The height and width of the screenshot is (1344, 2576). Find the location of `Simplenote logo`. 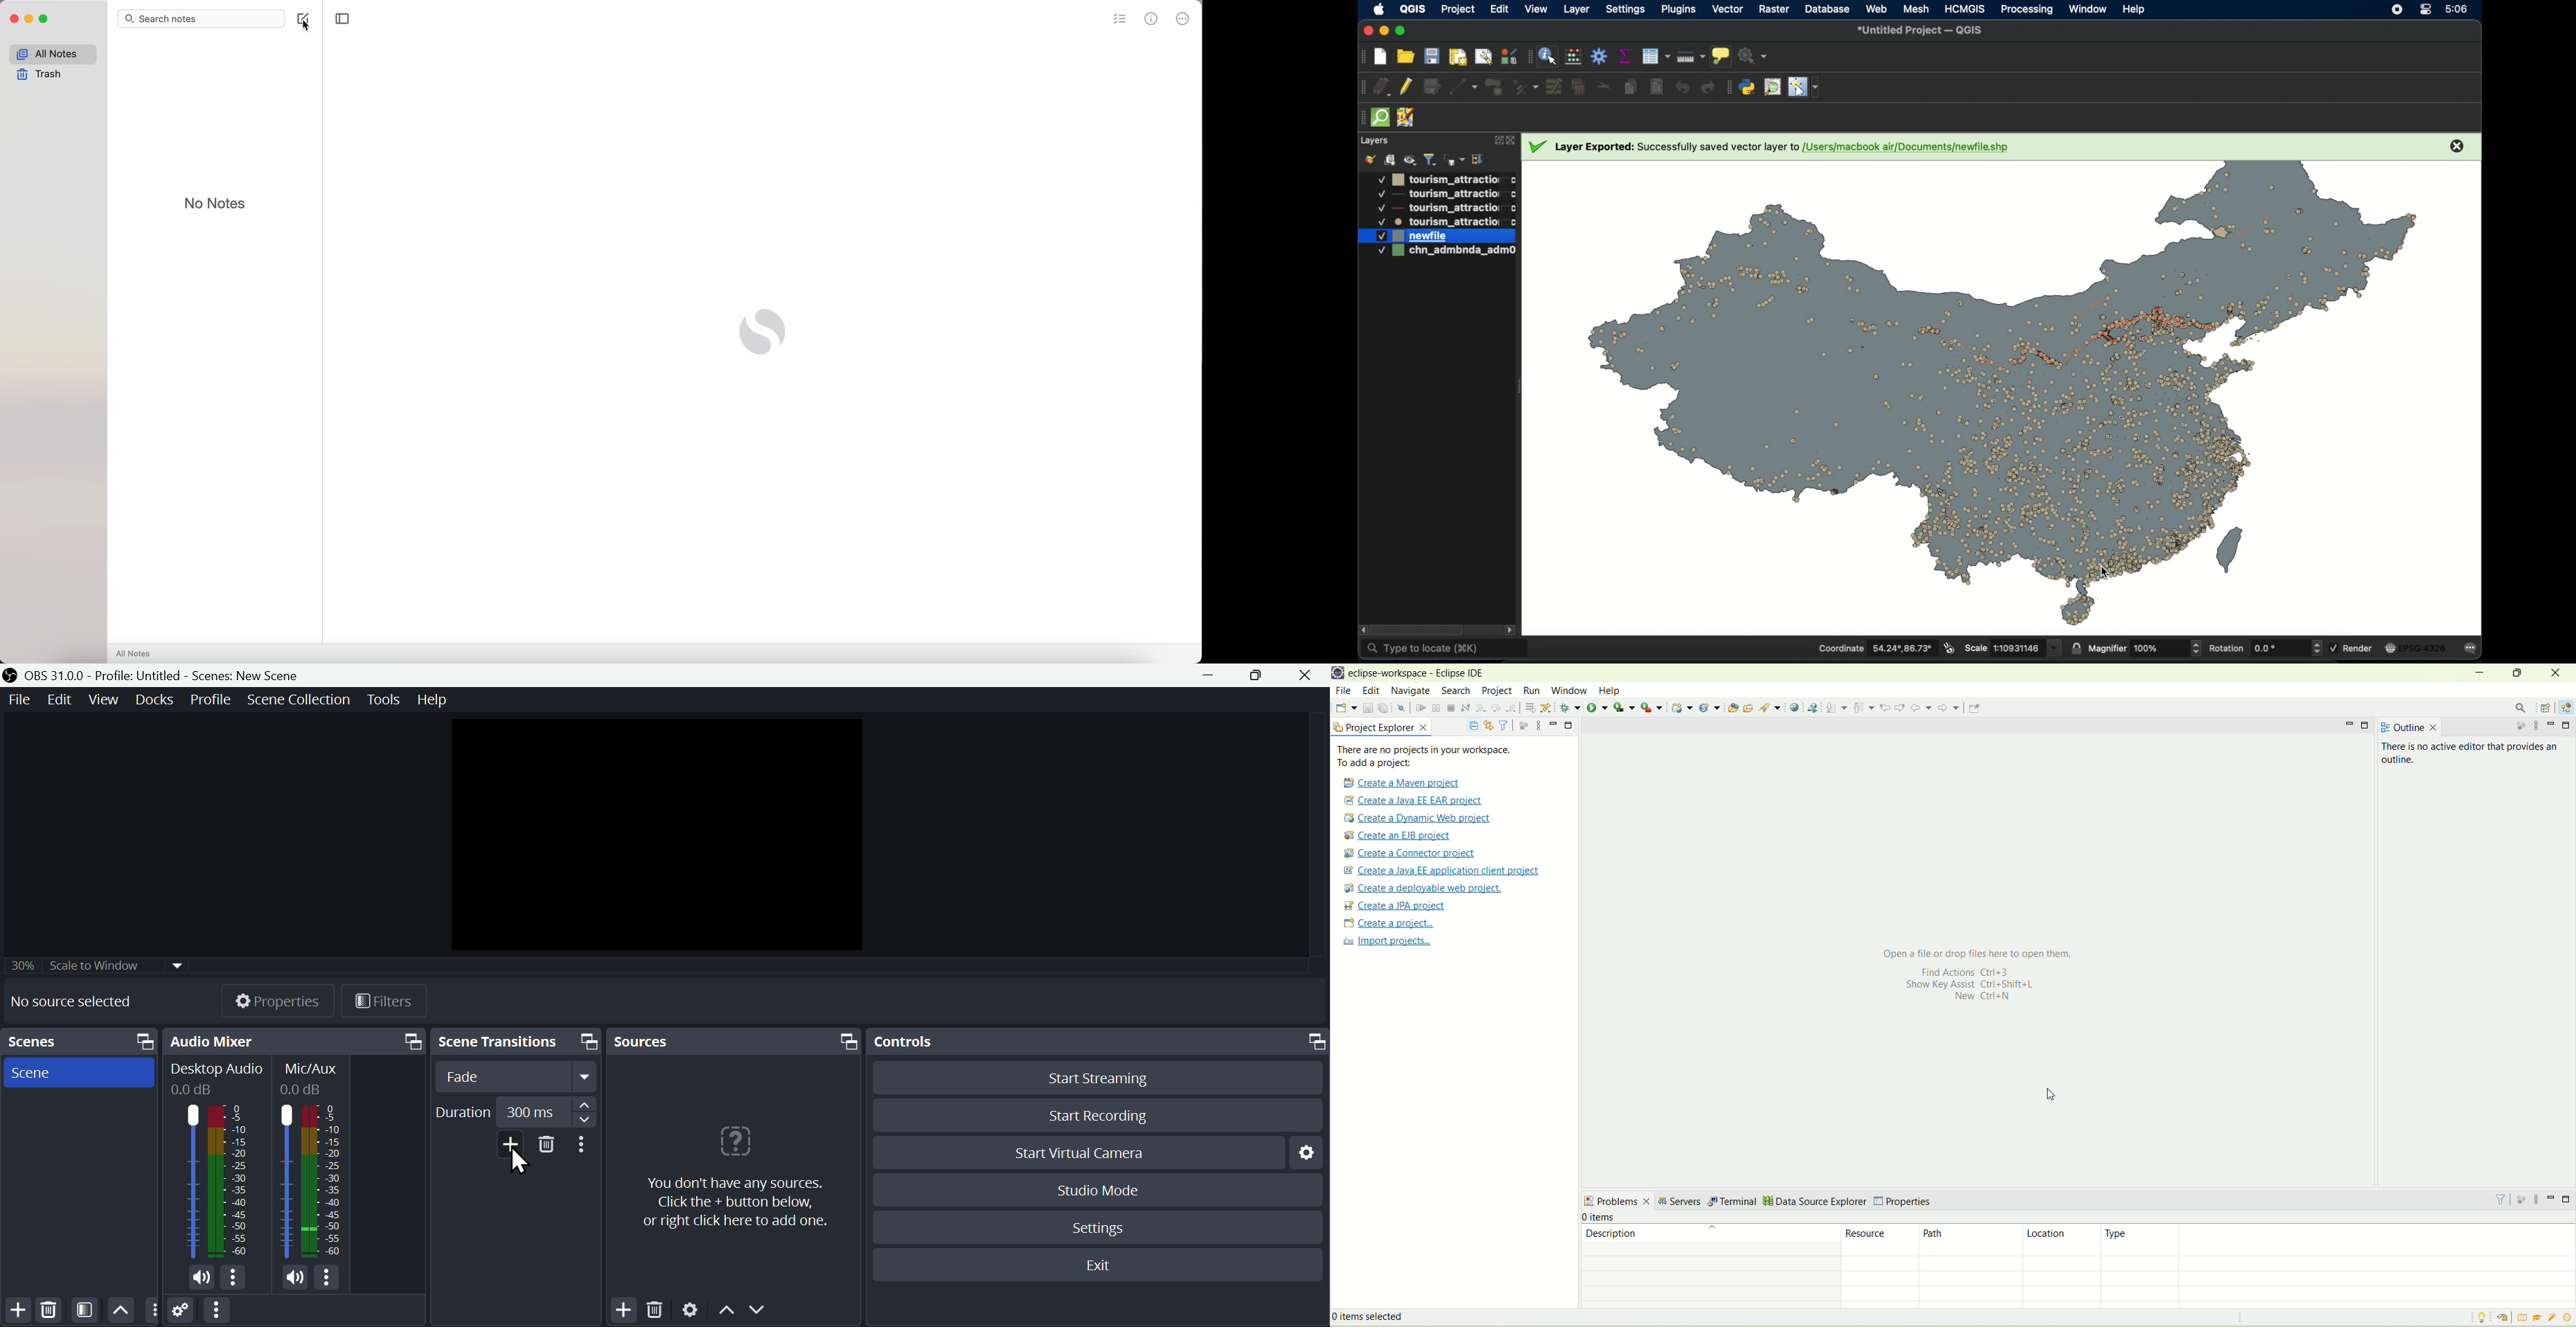

Simplenote logo is located at coordinates (765, 330).